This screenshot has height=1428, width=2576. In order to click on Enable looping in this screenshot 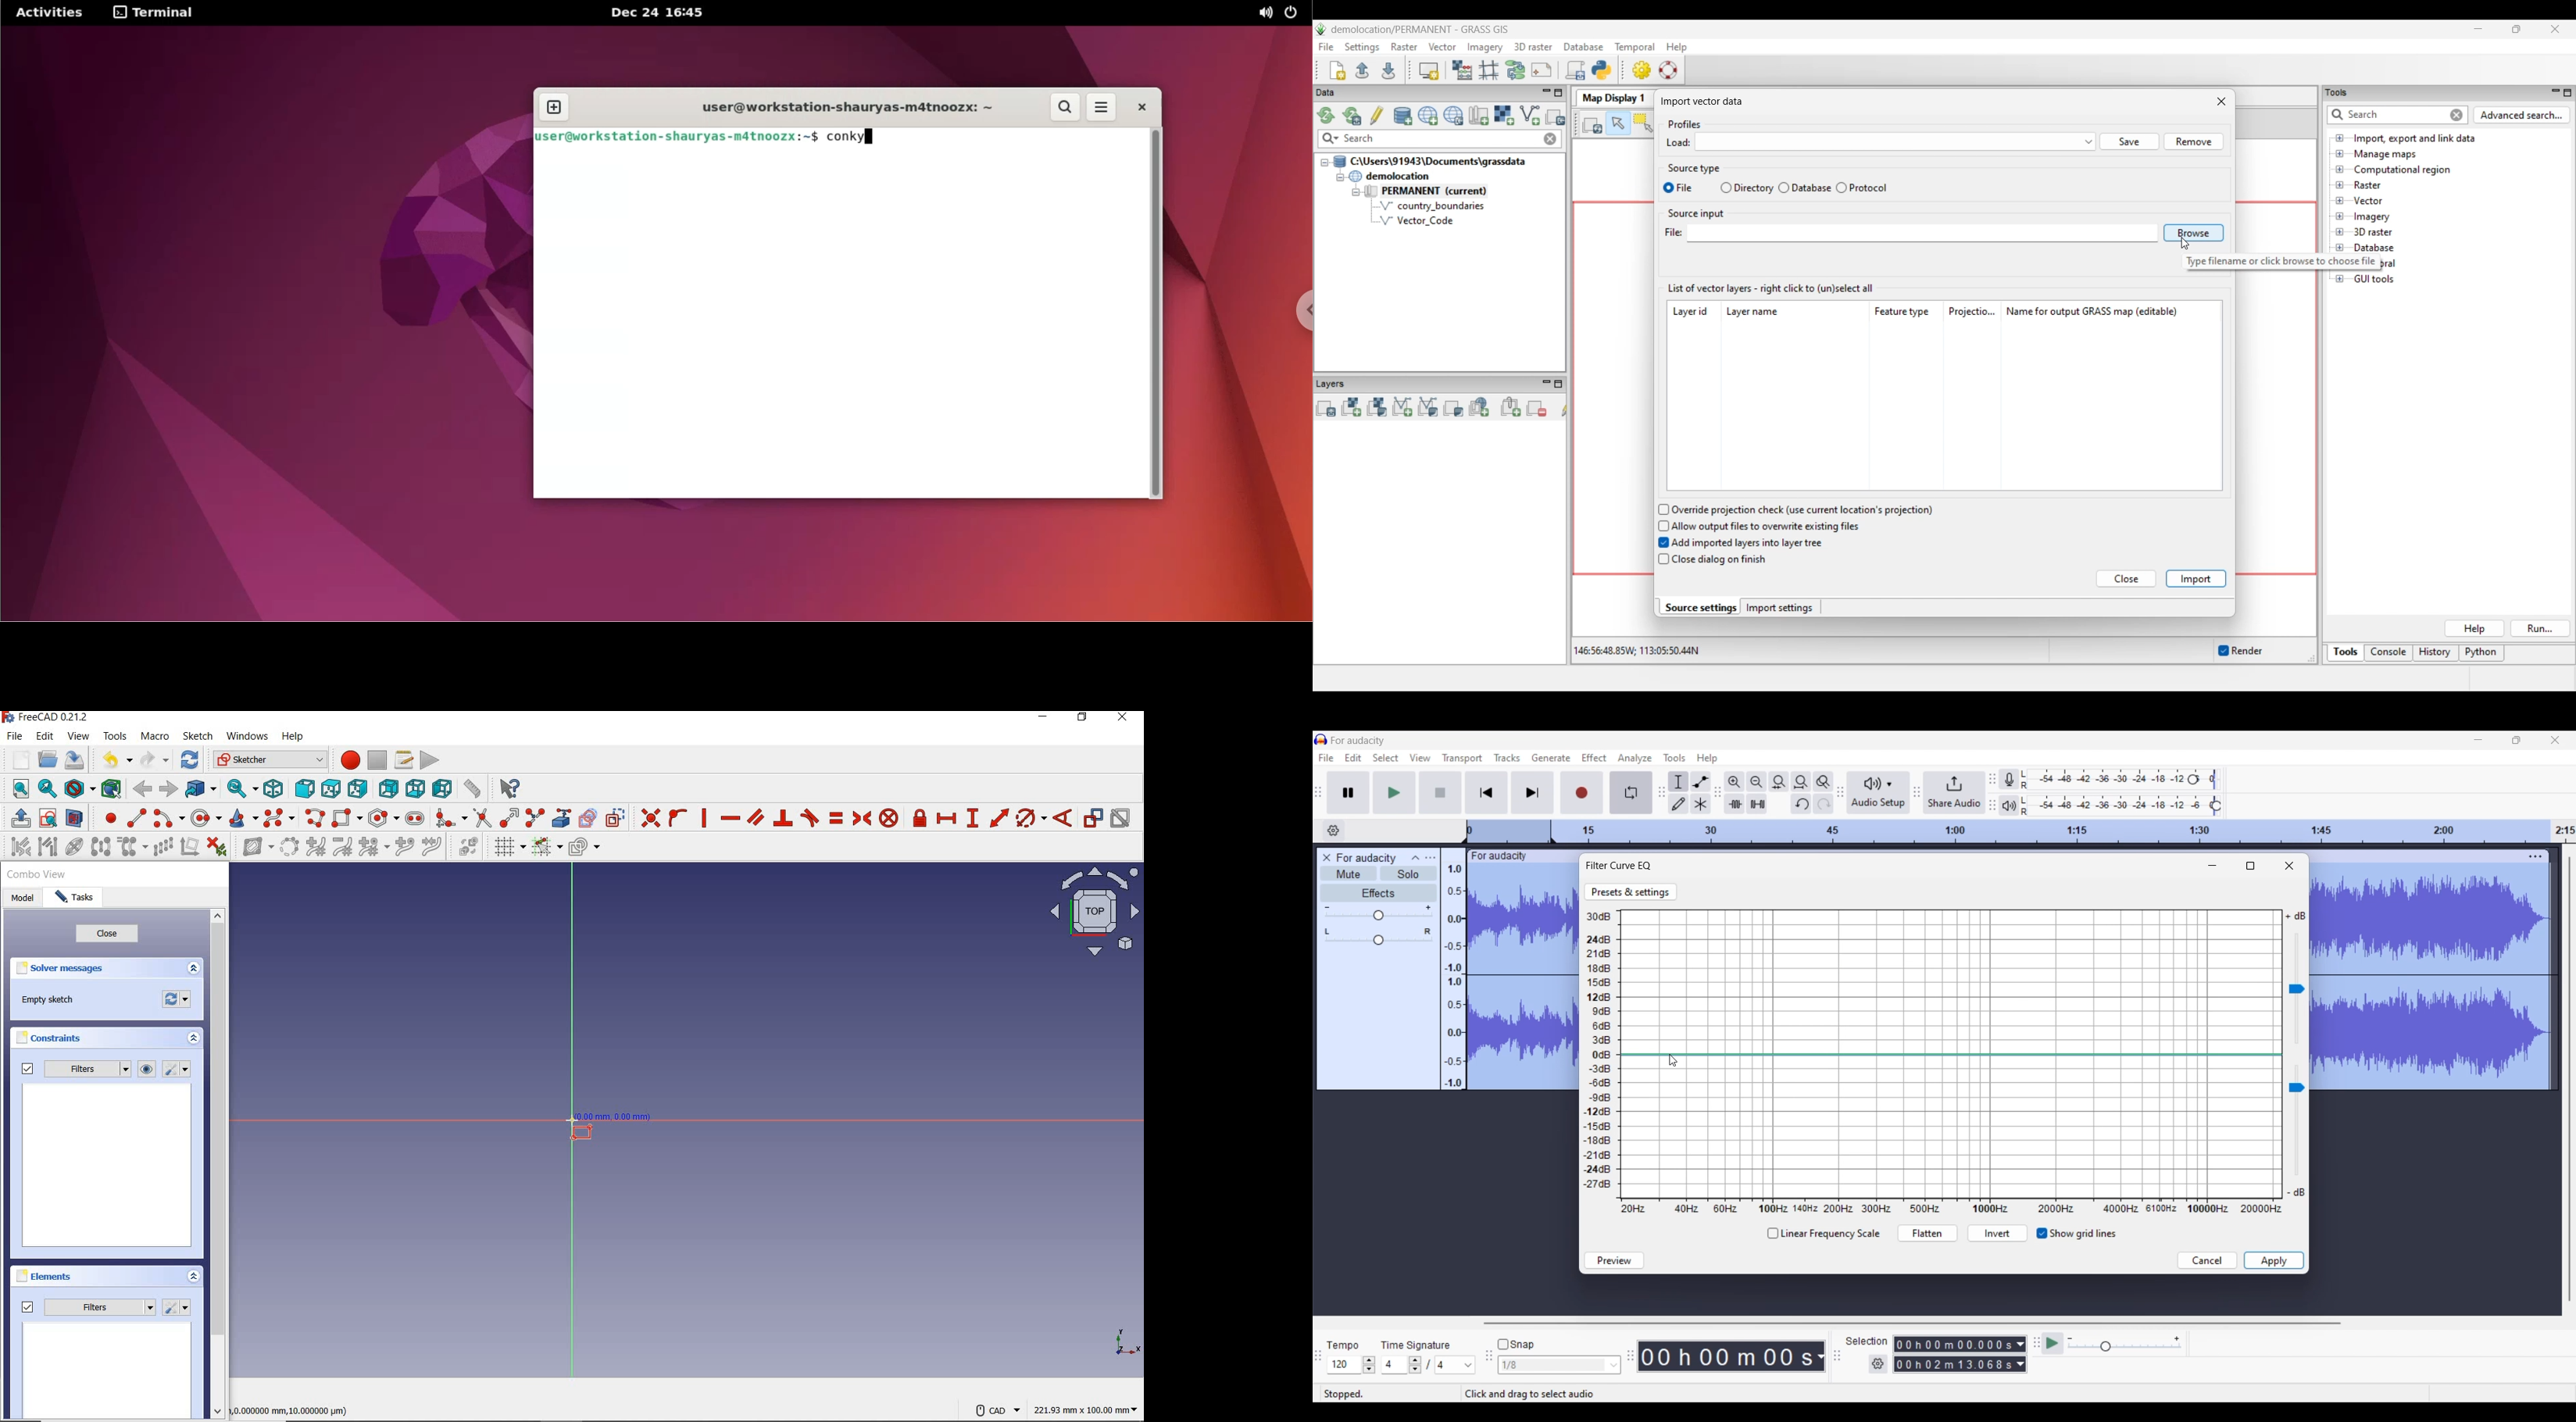, I will do `click(1631, 793)`.